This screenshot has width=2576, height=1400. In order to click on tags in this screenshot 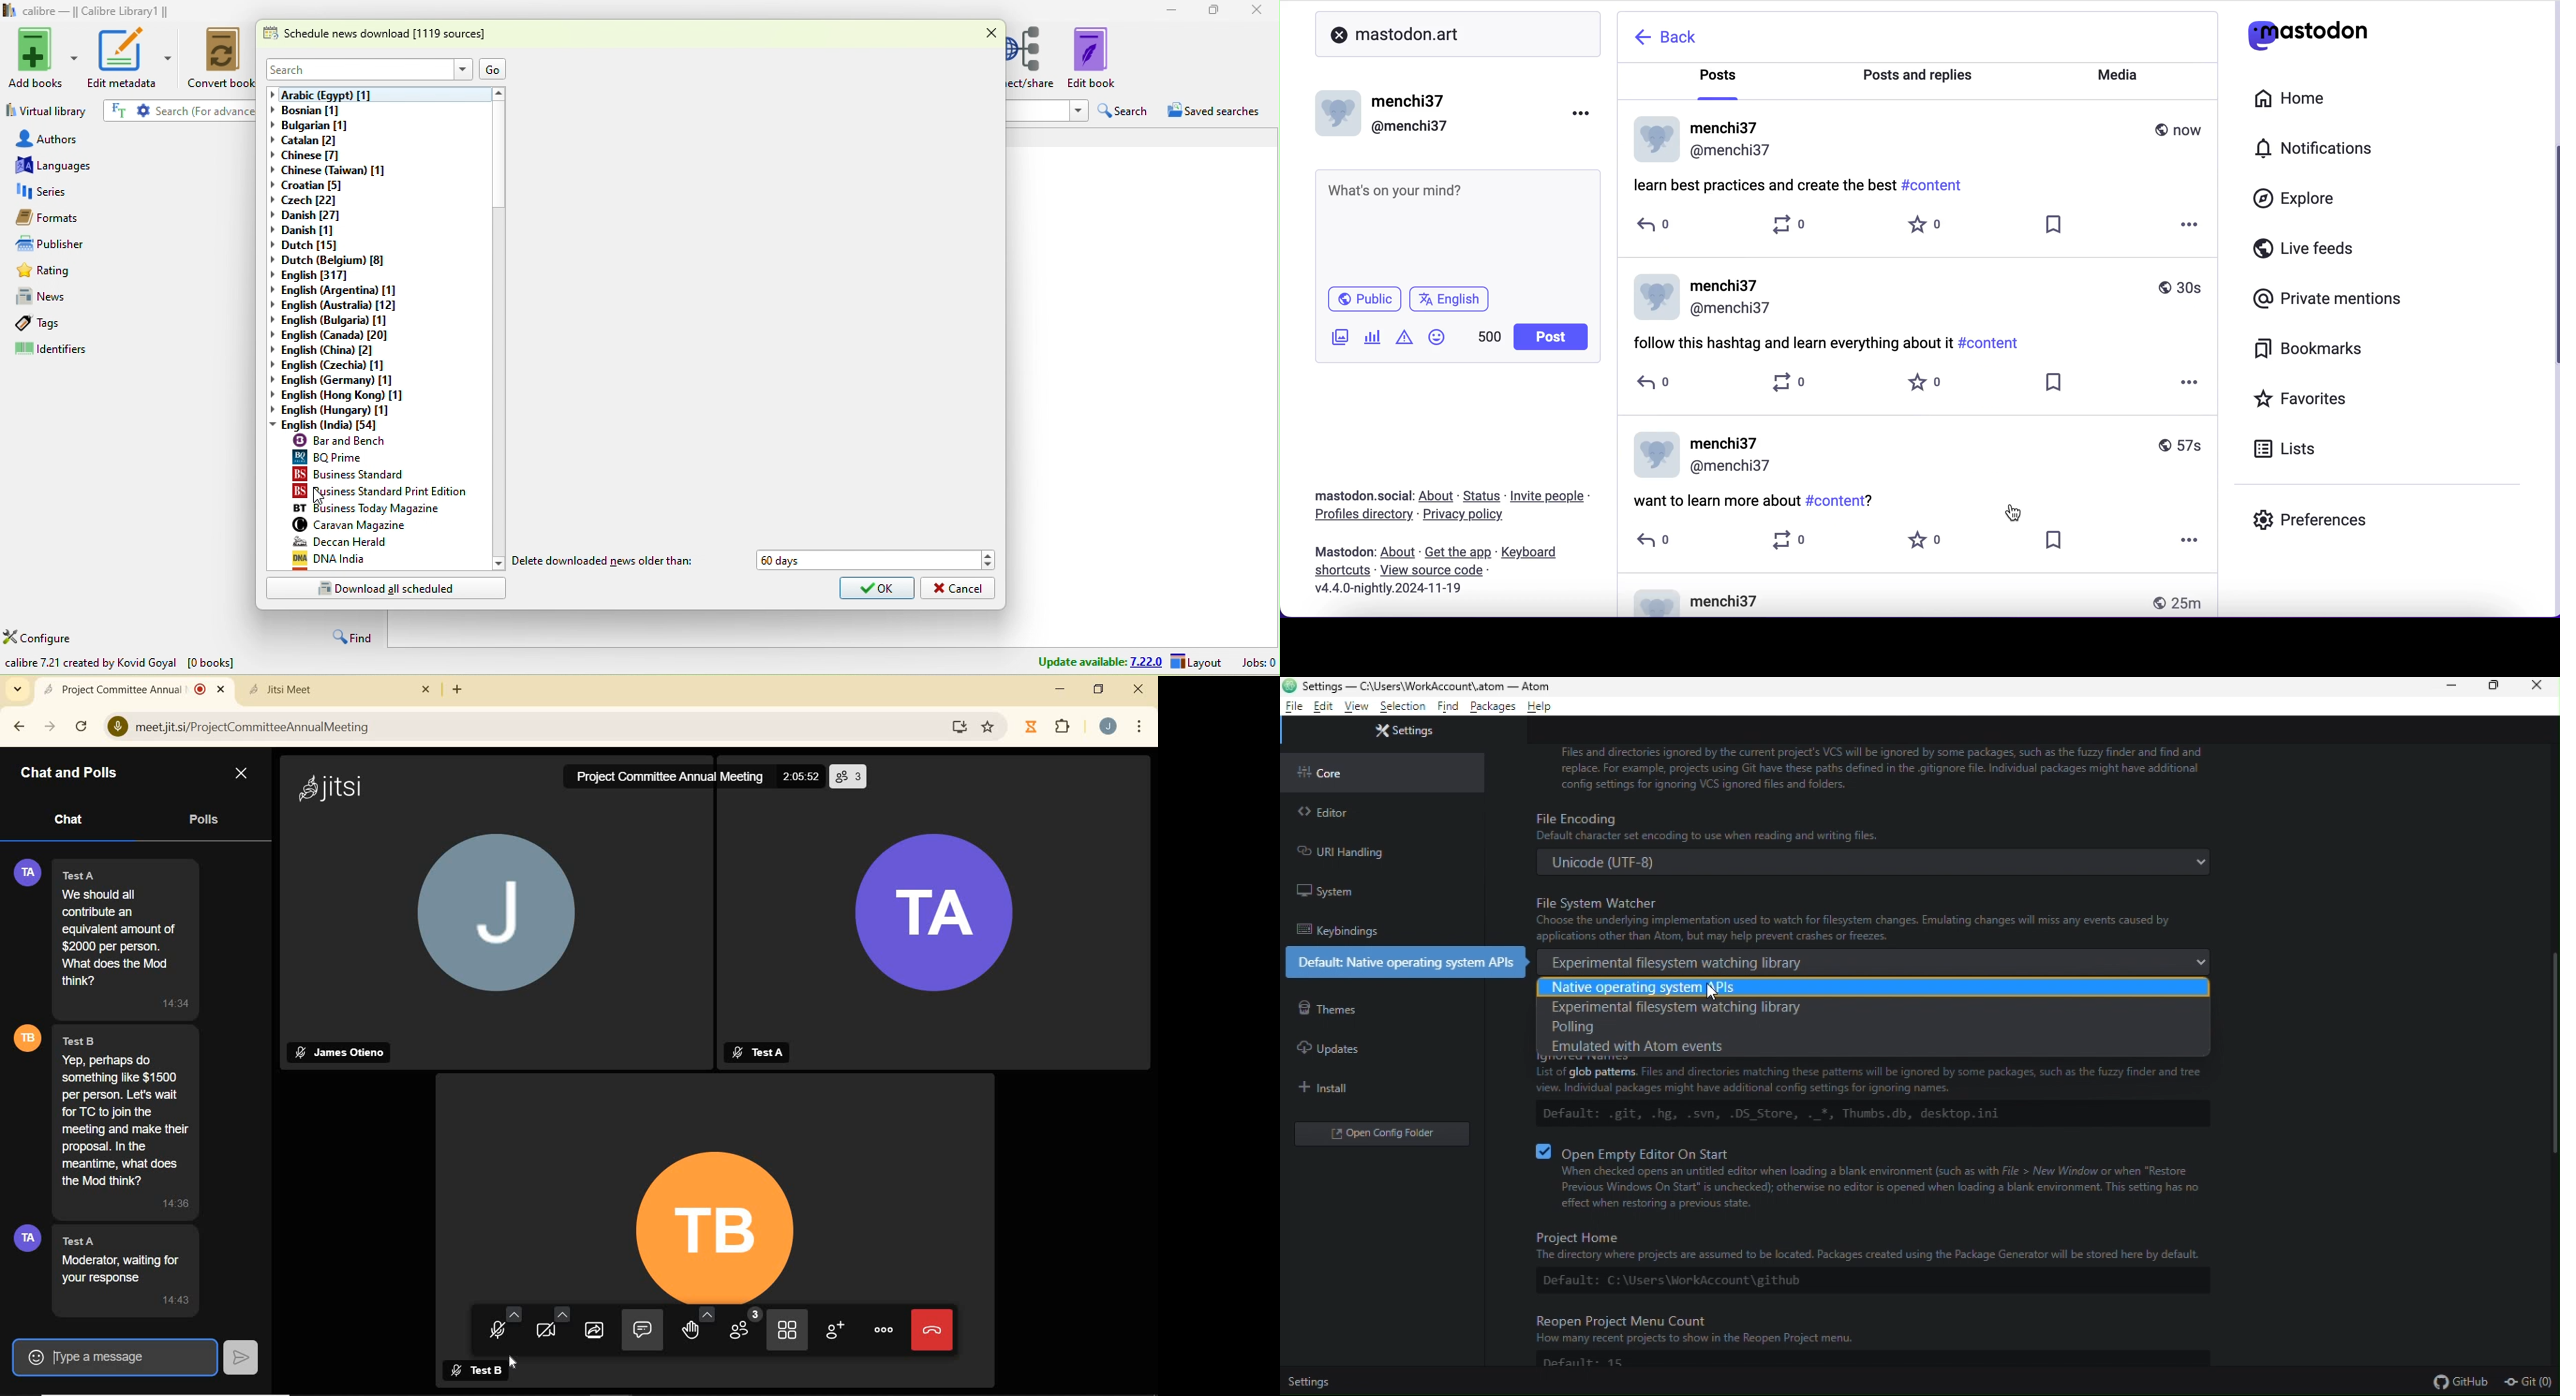, I will do `click(131, 327)`.